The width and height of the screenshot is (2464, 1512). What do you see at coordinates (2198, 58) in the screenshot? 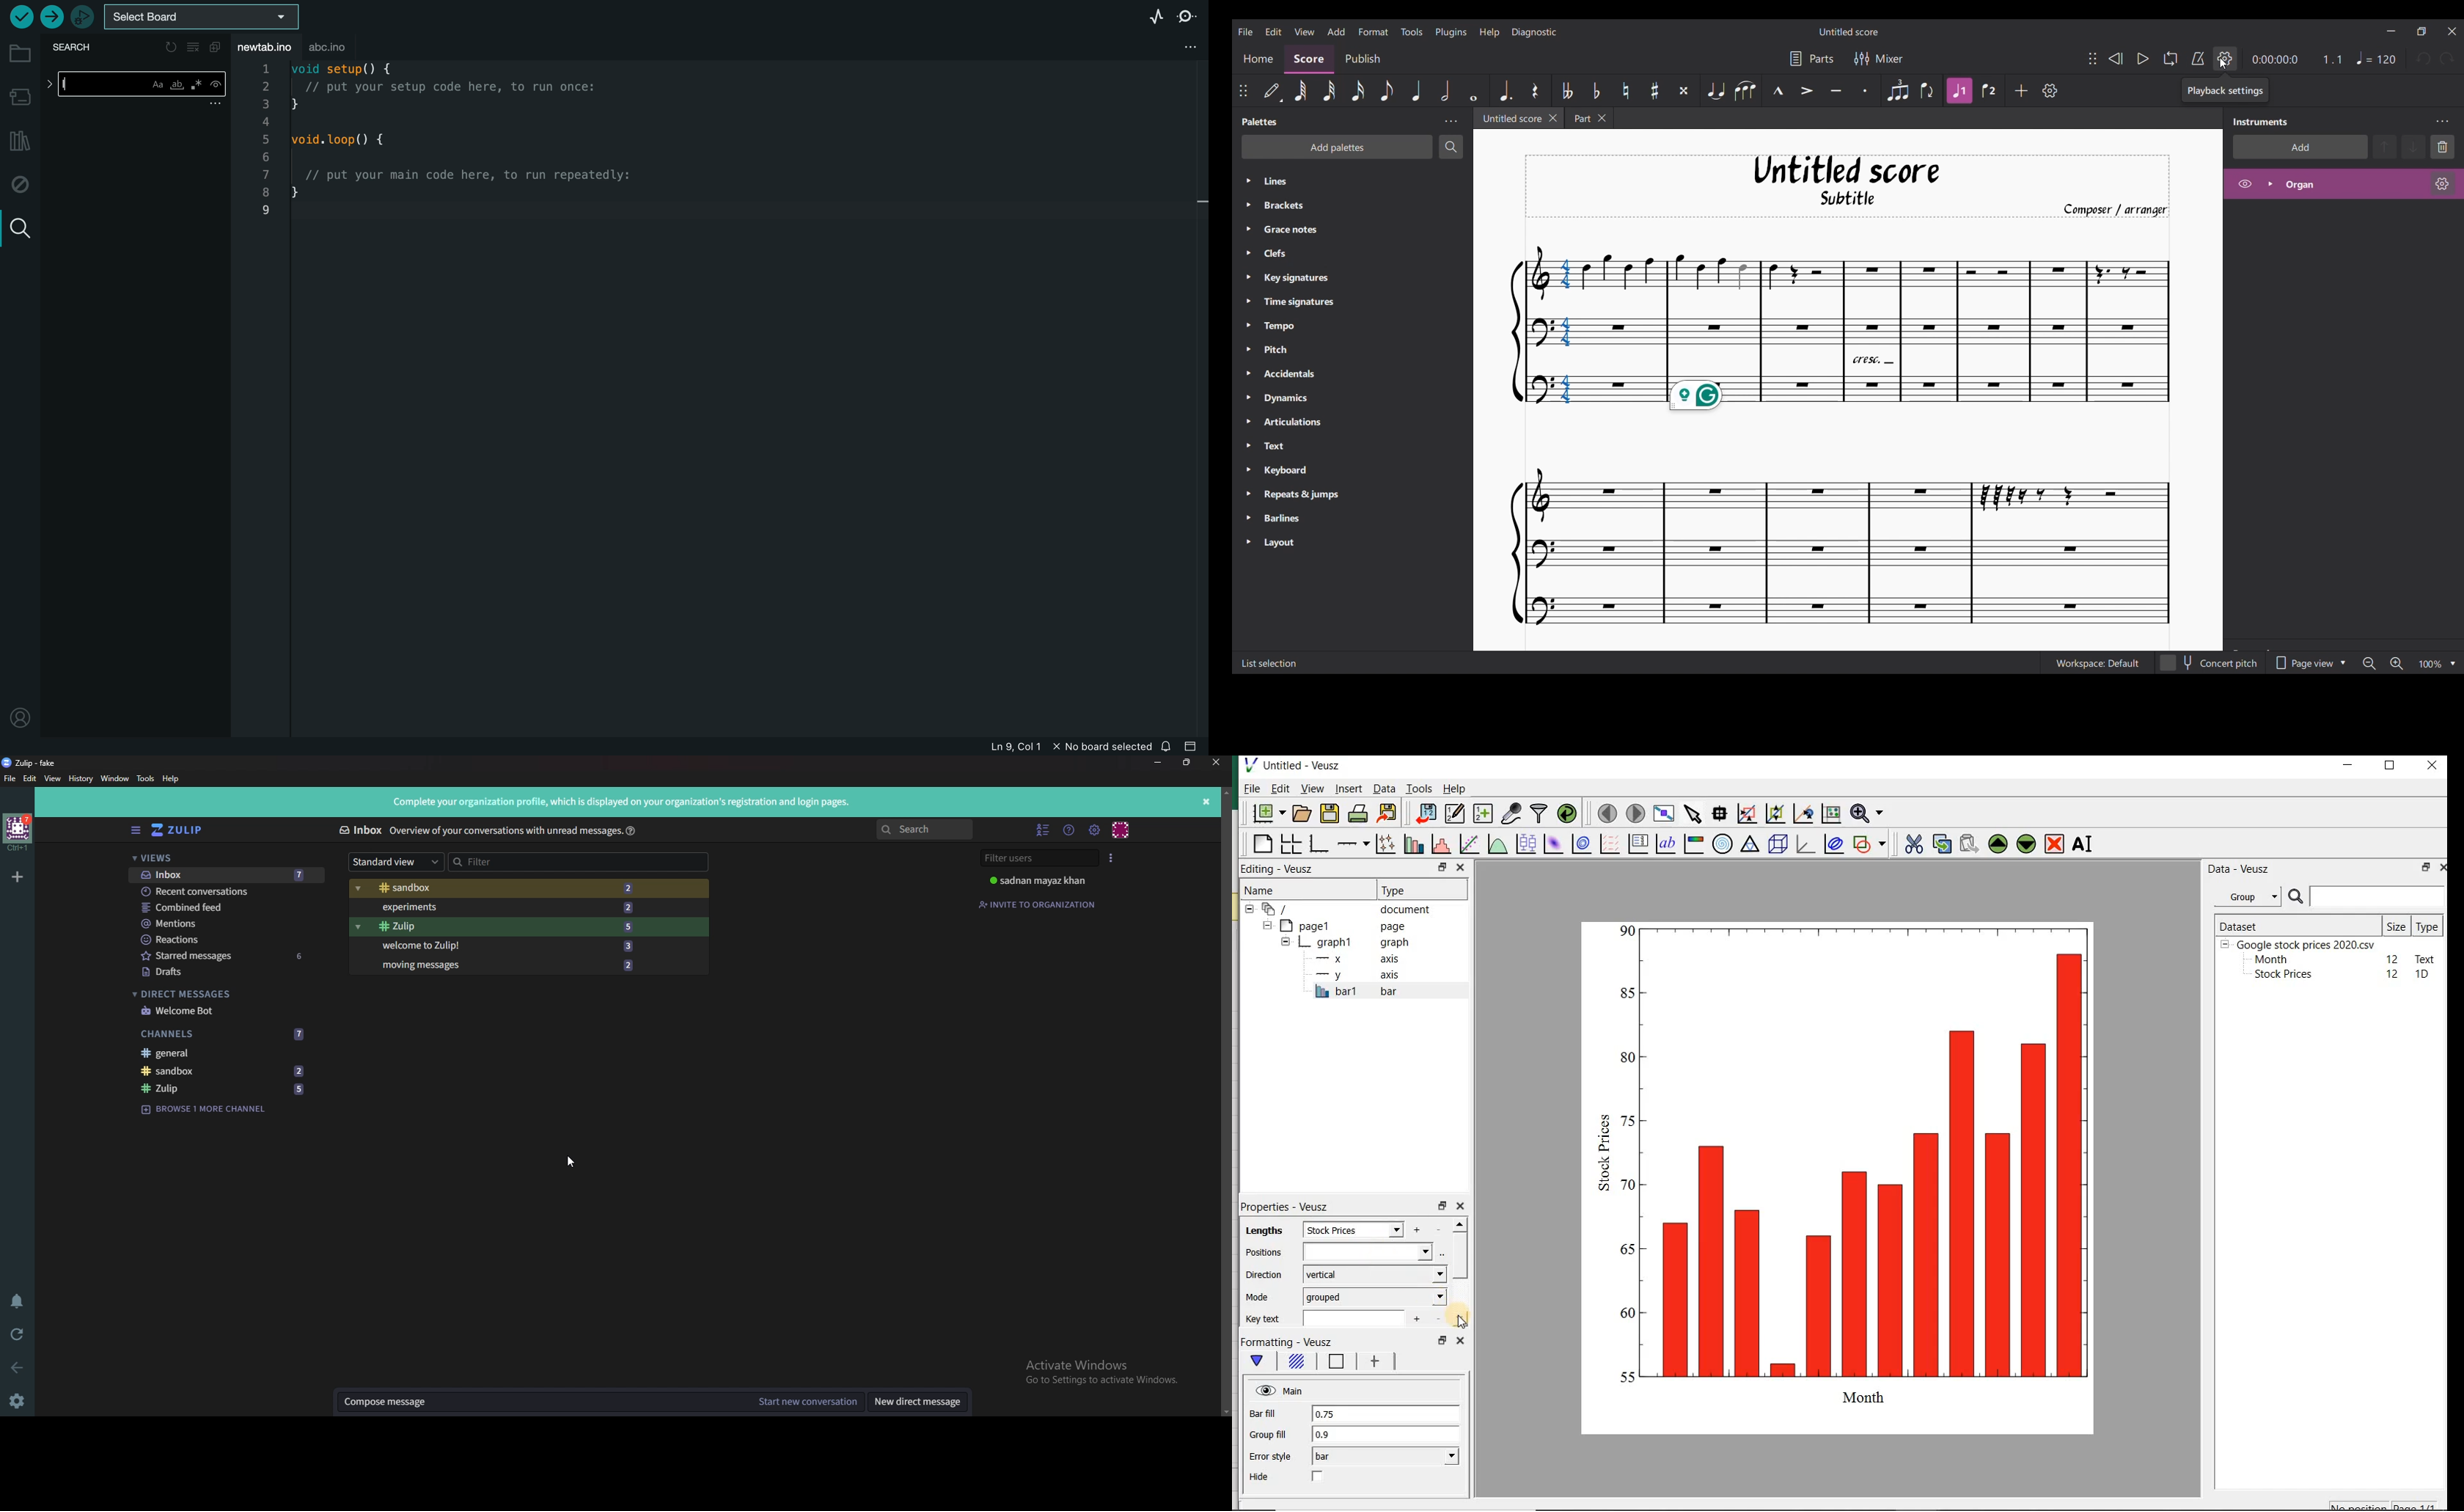
I see `Metronome` at bounding box center [2198, 58].